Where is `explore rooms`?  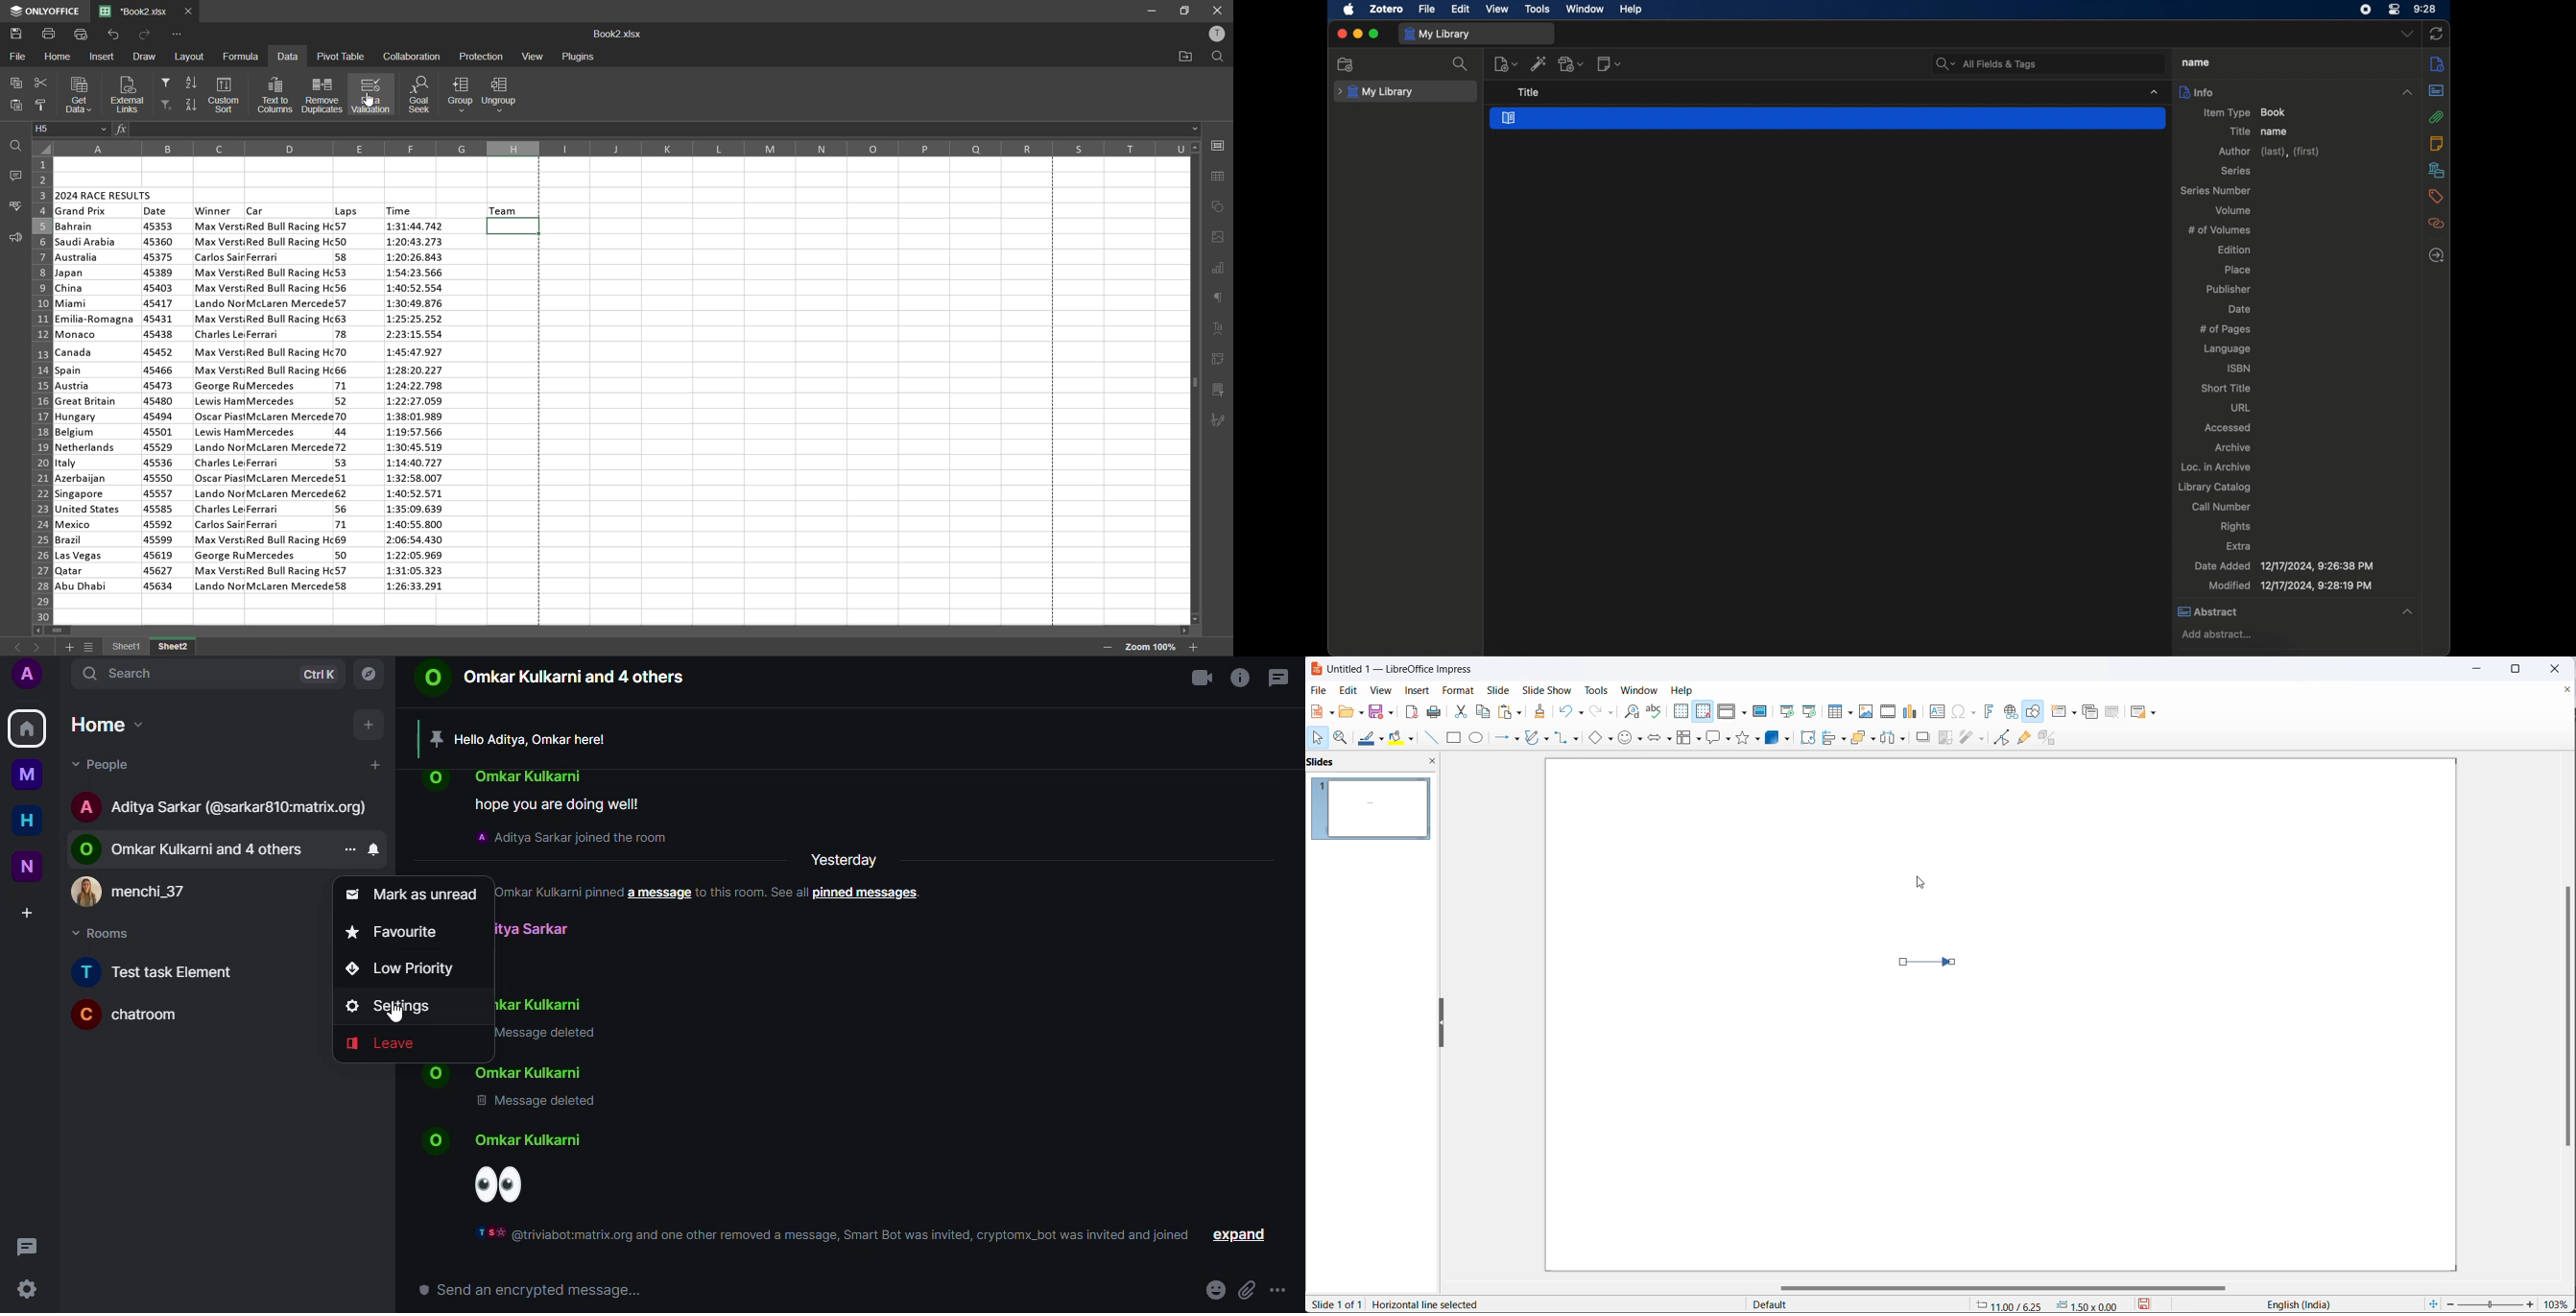
explore rooms is located at coordinates (369, 675).